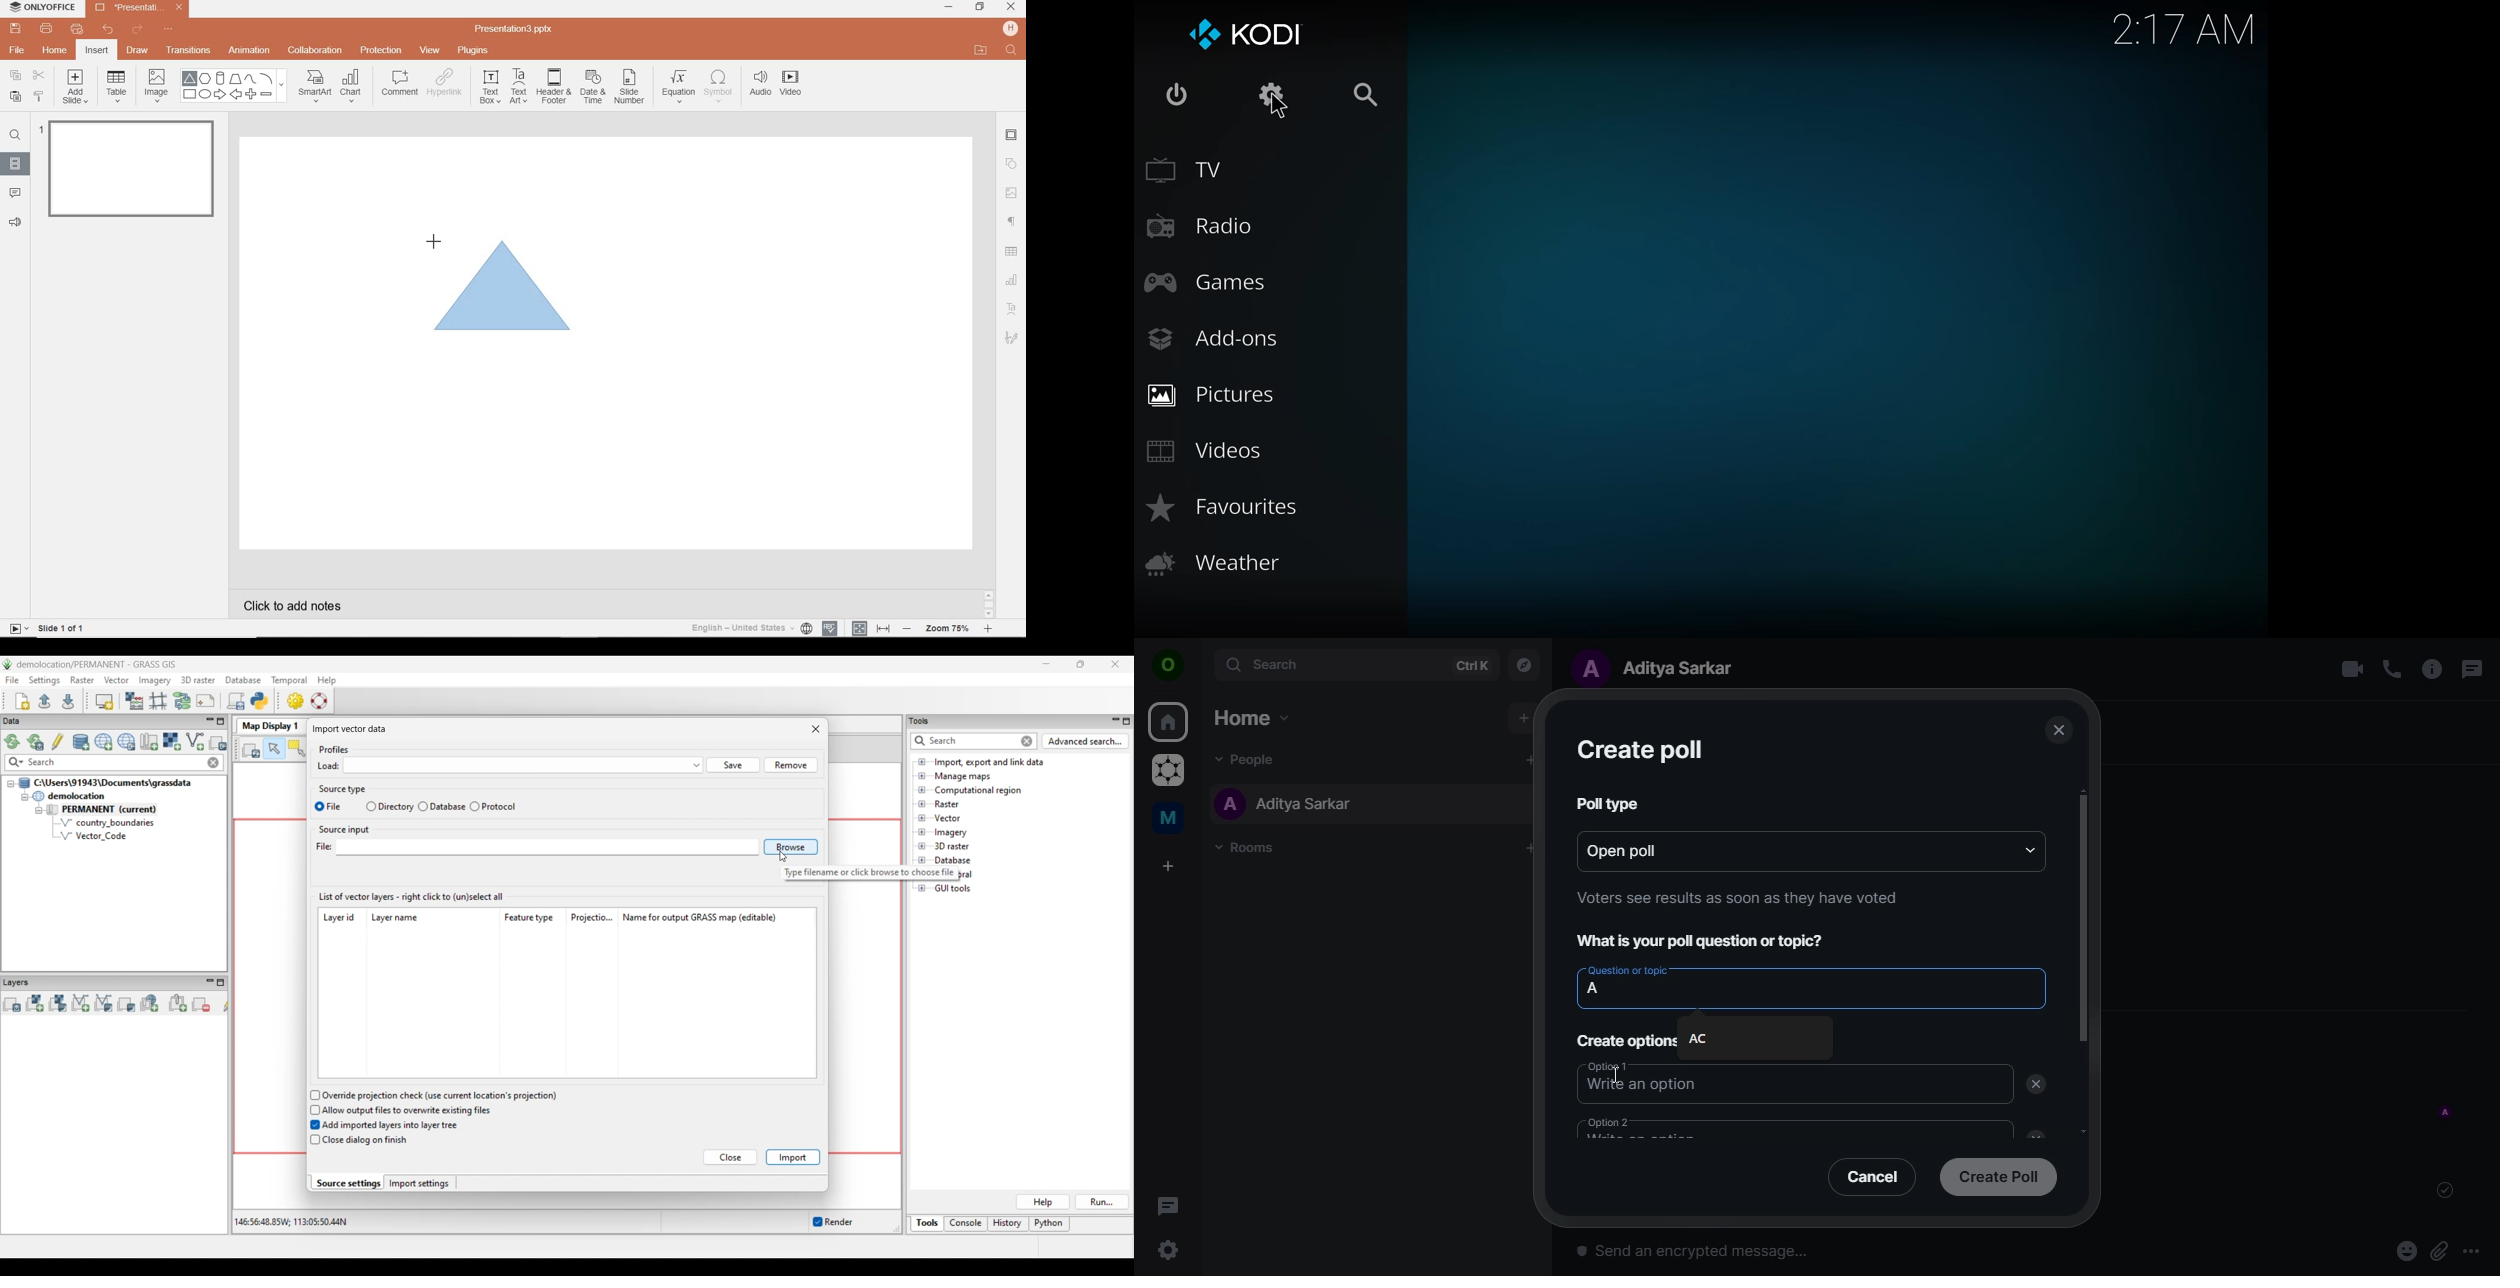  What do you see at coordinates (382, 49) in the screenshot?
I see `PROTECTION` at bounding box center [382, 49].